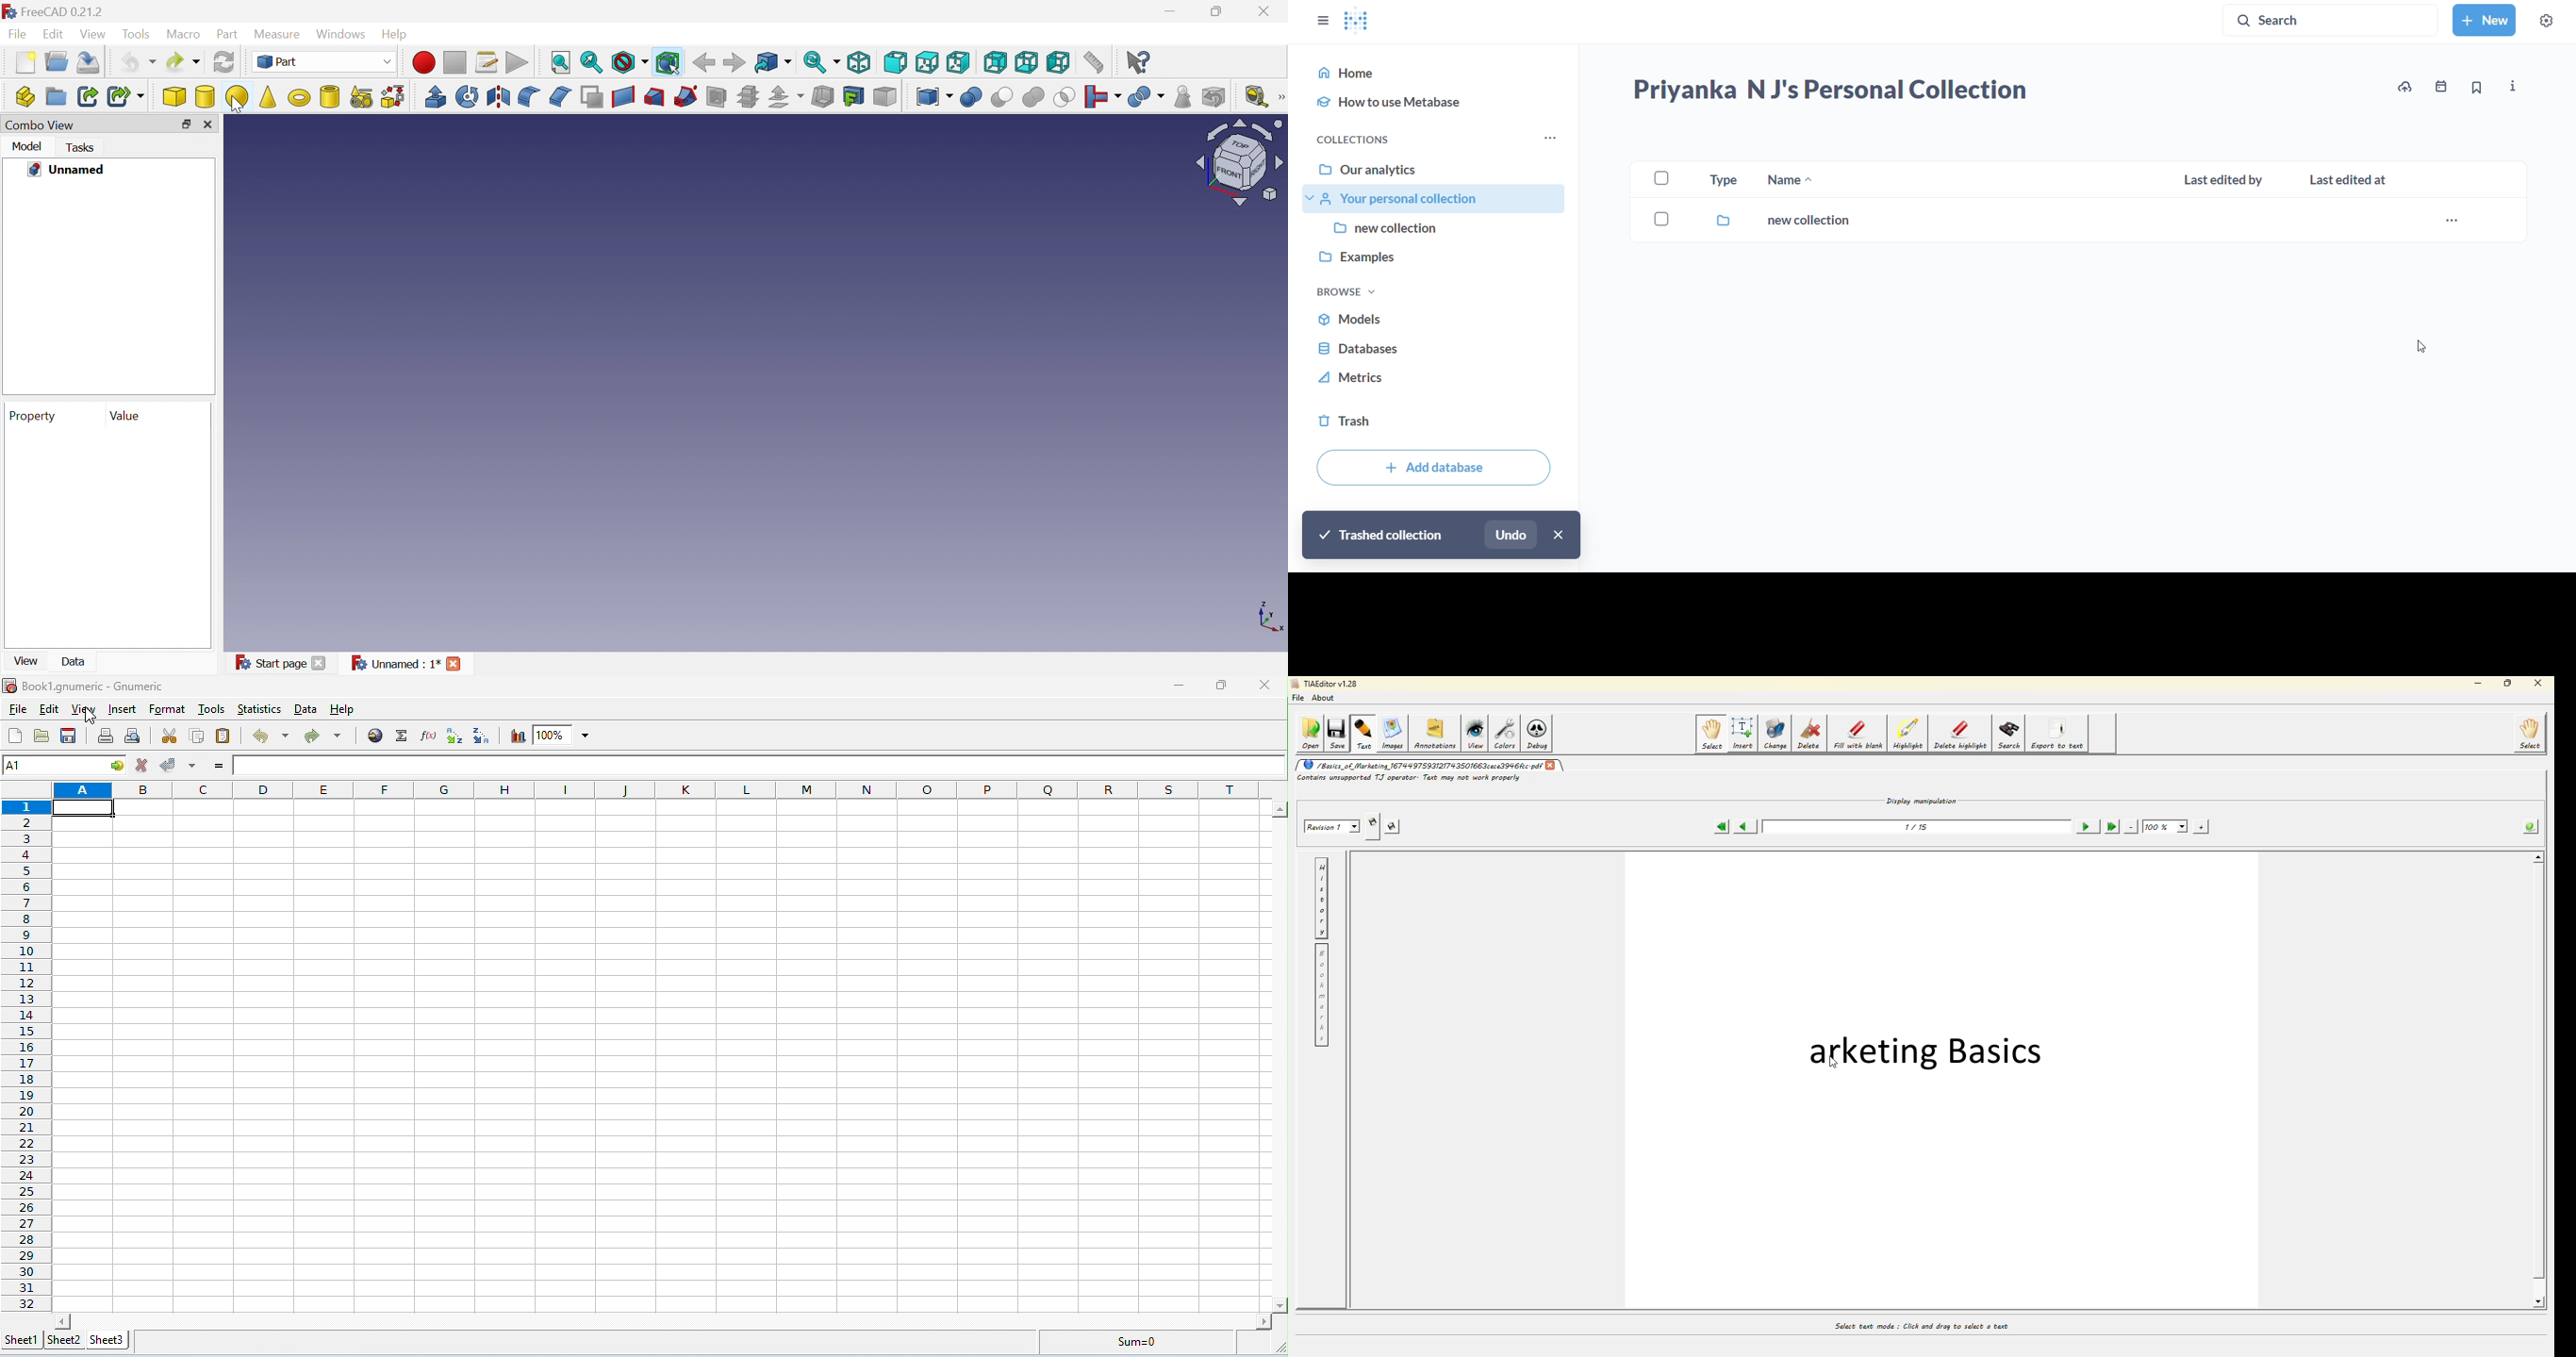 This screenshot has height=1372, width=2576. What do you see at coordinates (25, 1055) in the screenshot?
I see `row numbers` at bounding box center [25, 1055].